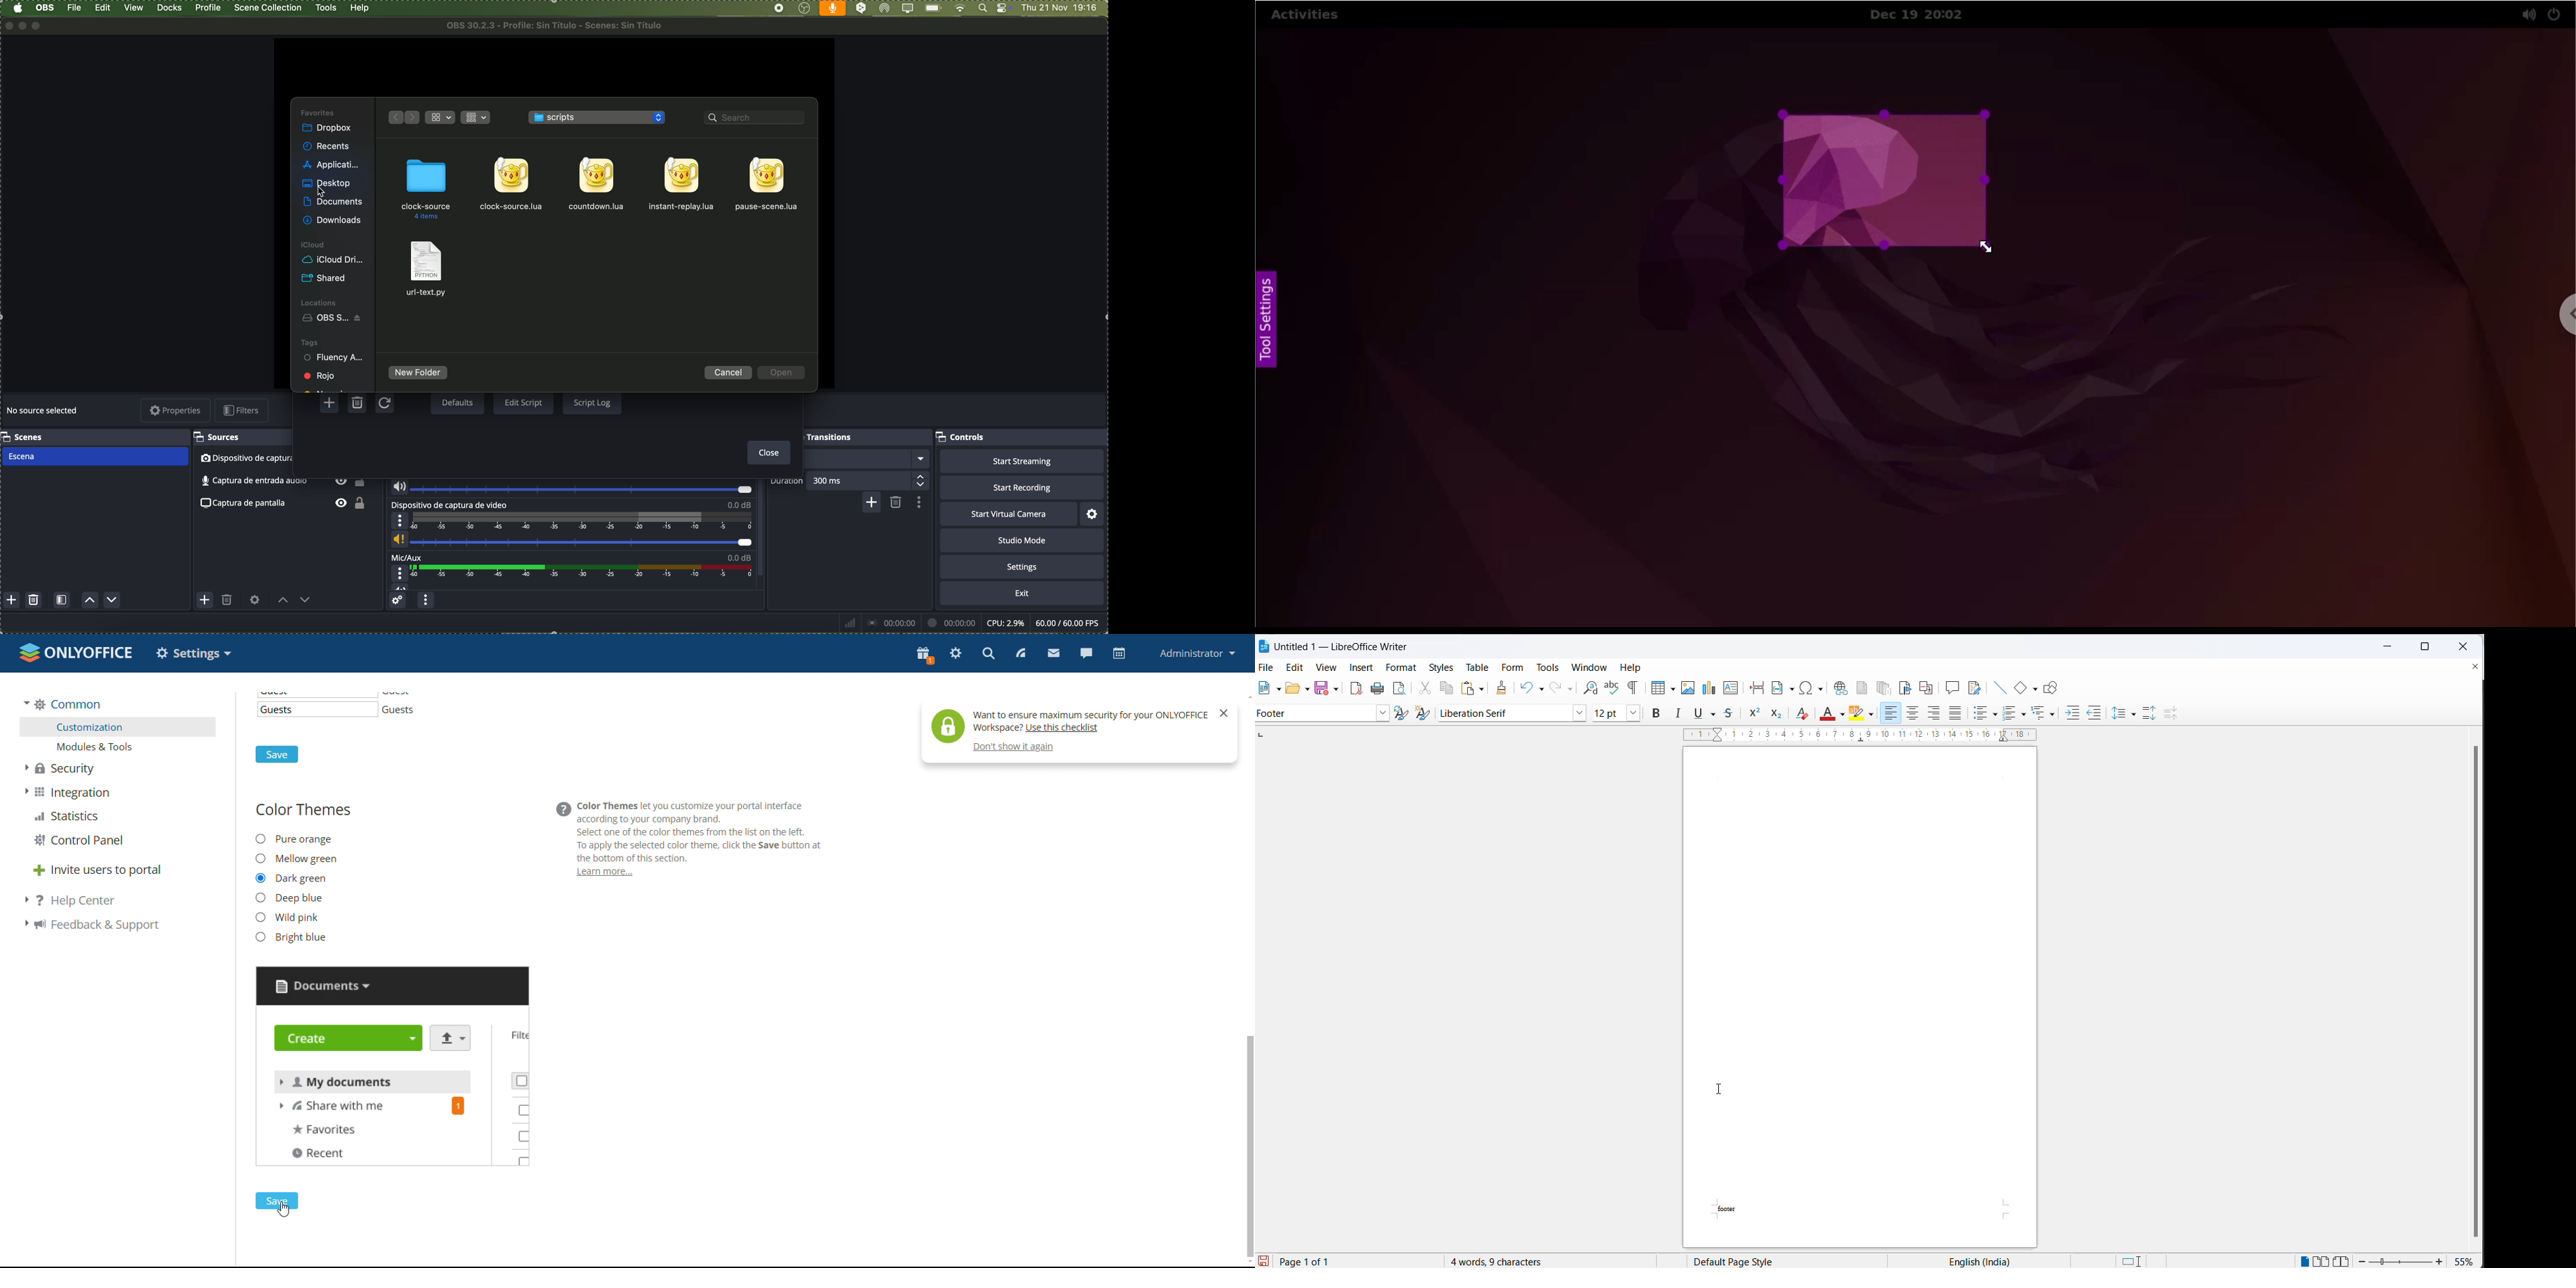  What do you see at coordinates (1315, 713) in the screenshot?
I see `Default paragraph style` at bounding box center [1315, 713].